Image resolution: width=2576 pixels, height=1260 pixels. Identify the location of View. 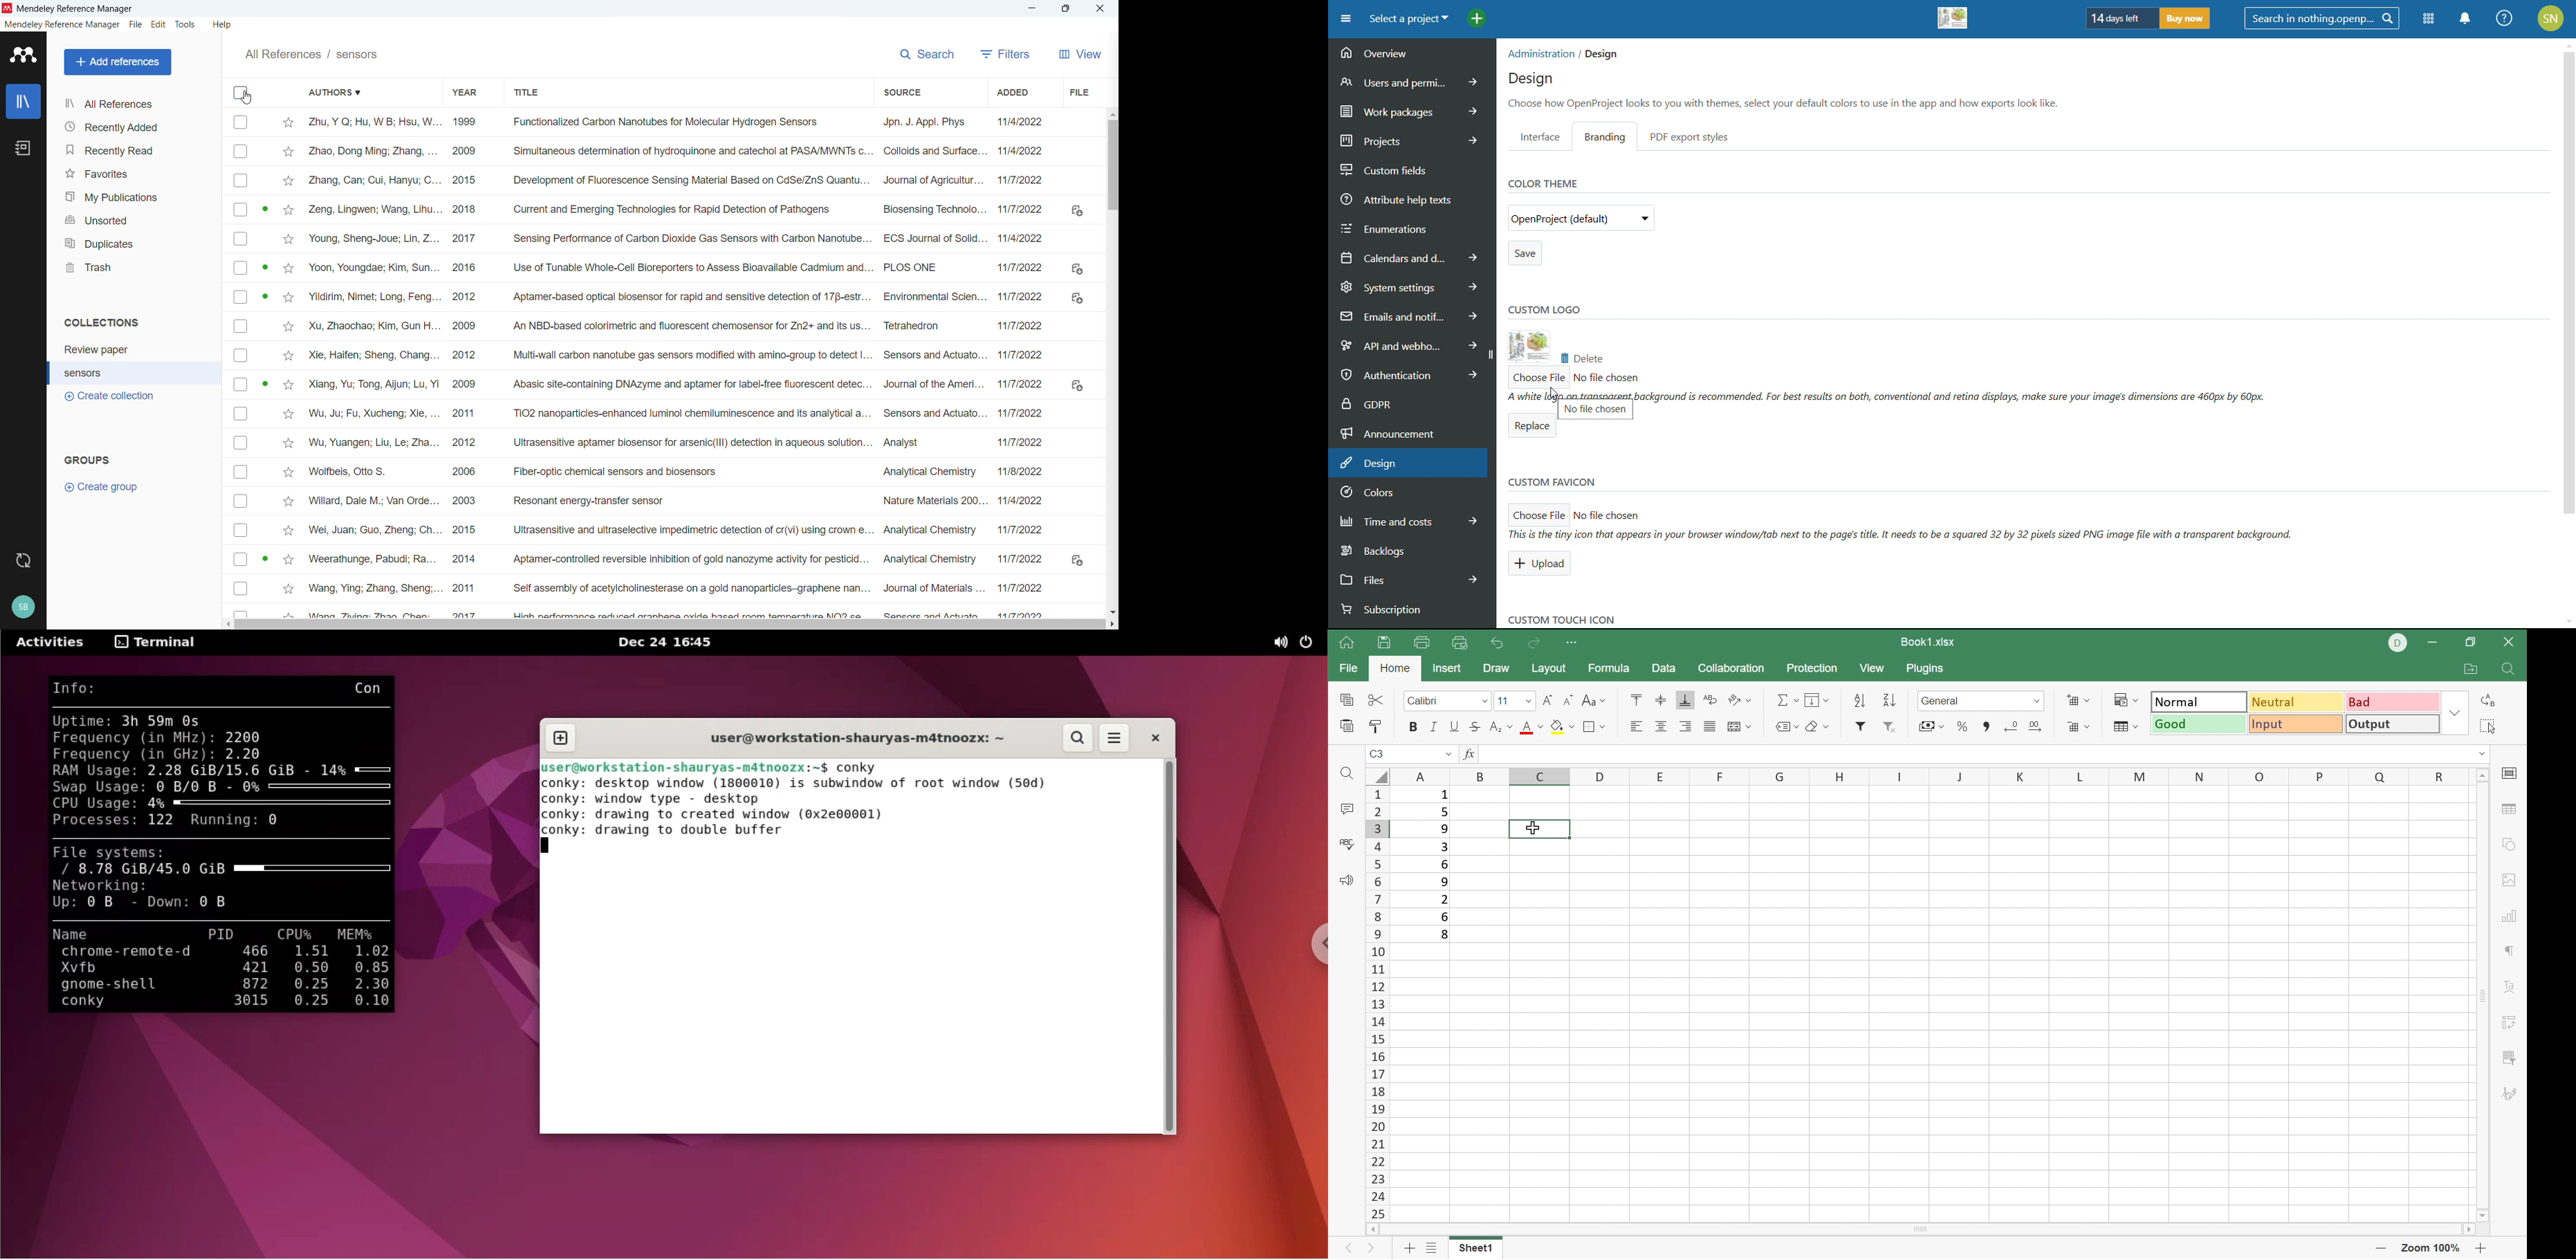
(1873, 667).